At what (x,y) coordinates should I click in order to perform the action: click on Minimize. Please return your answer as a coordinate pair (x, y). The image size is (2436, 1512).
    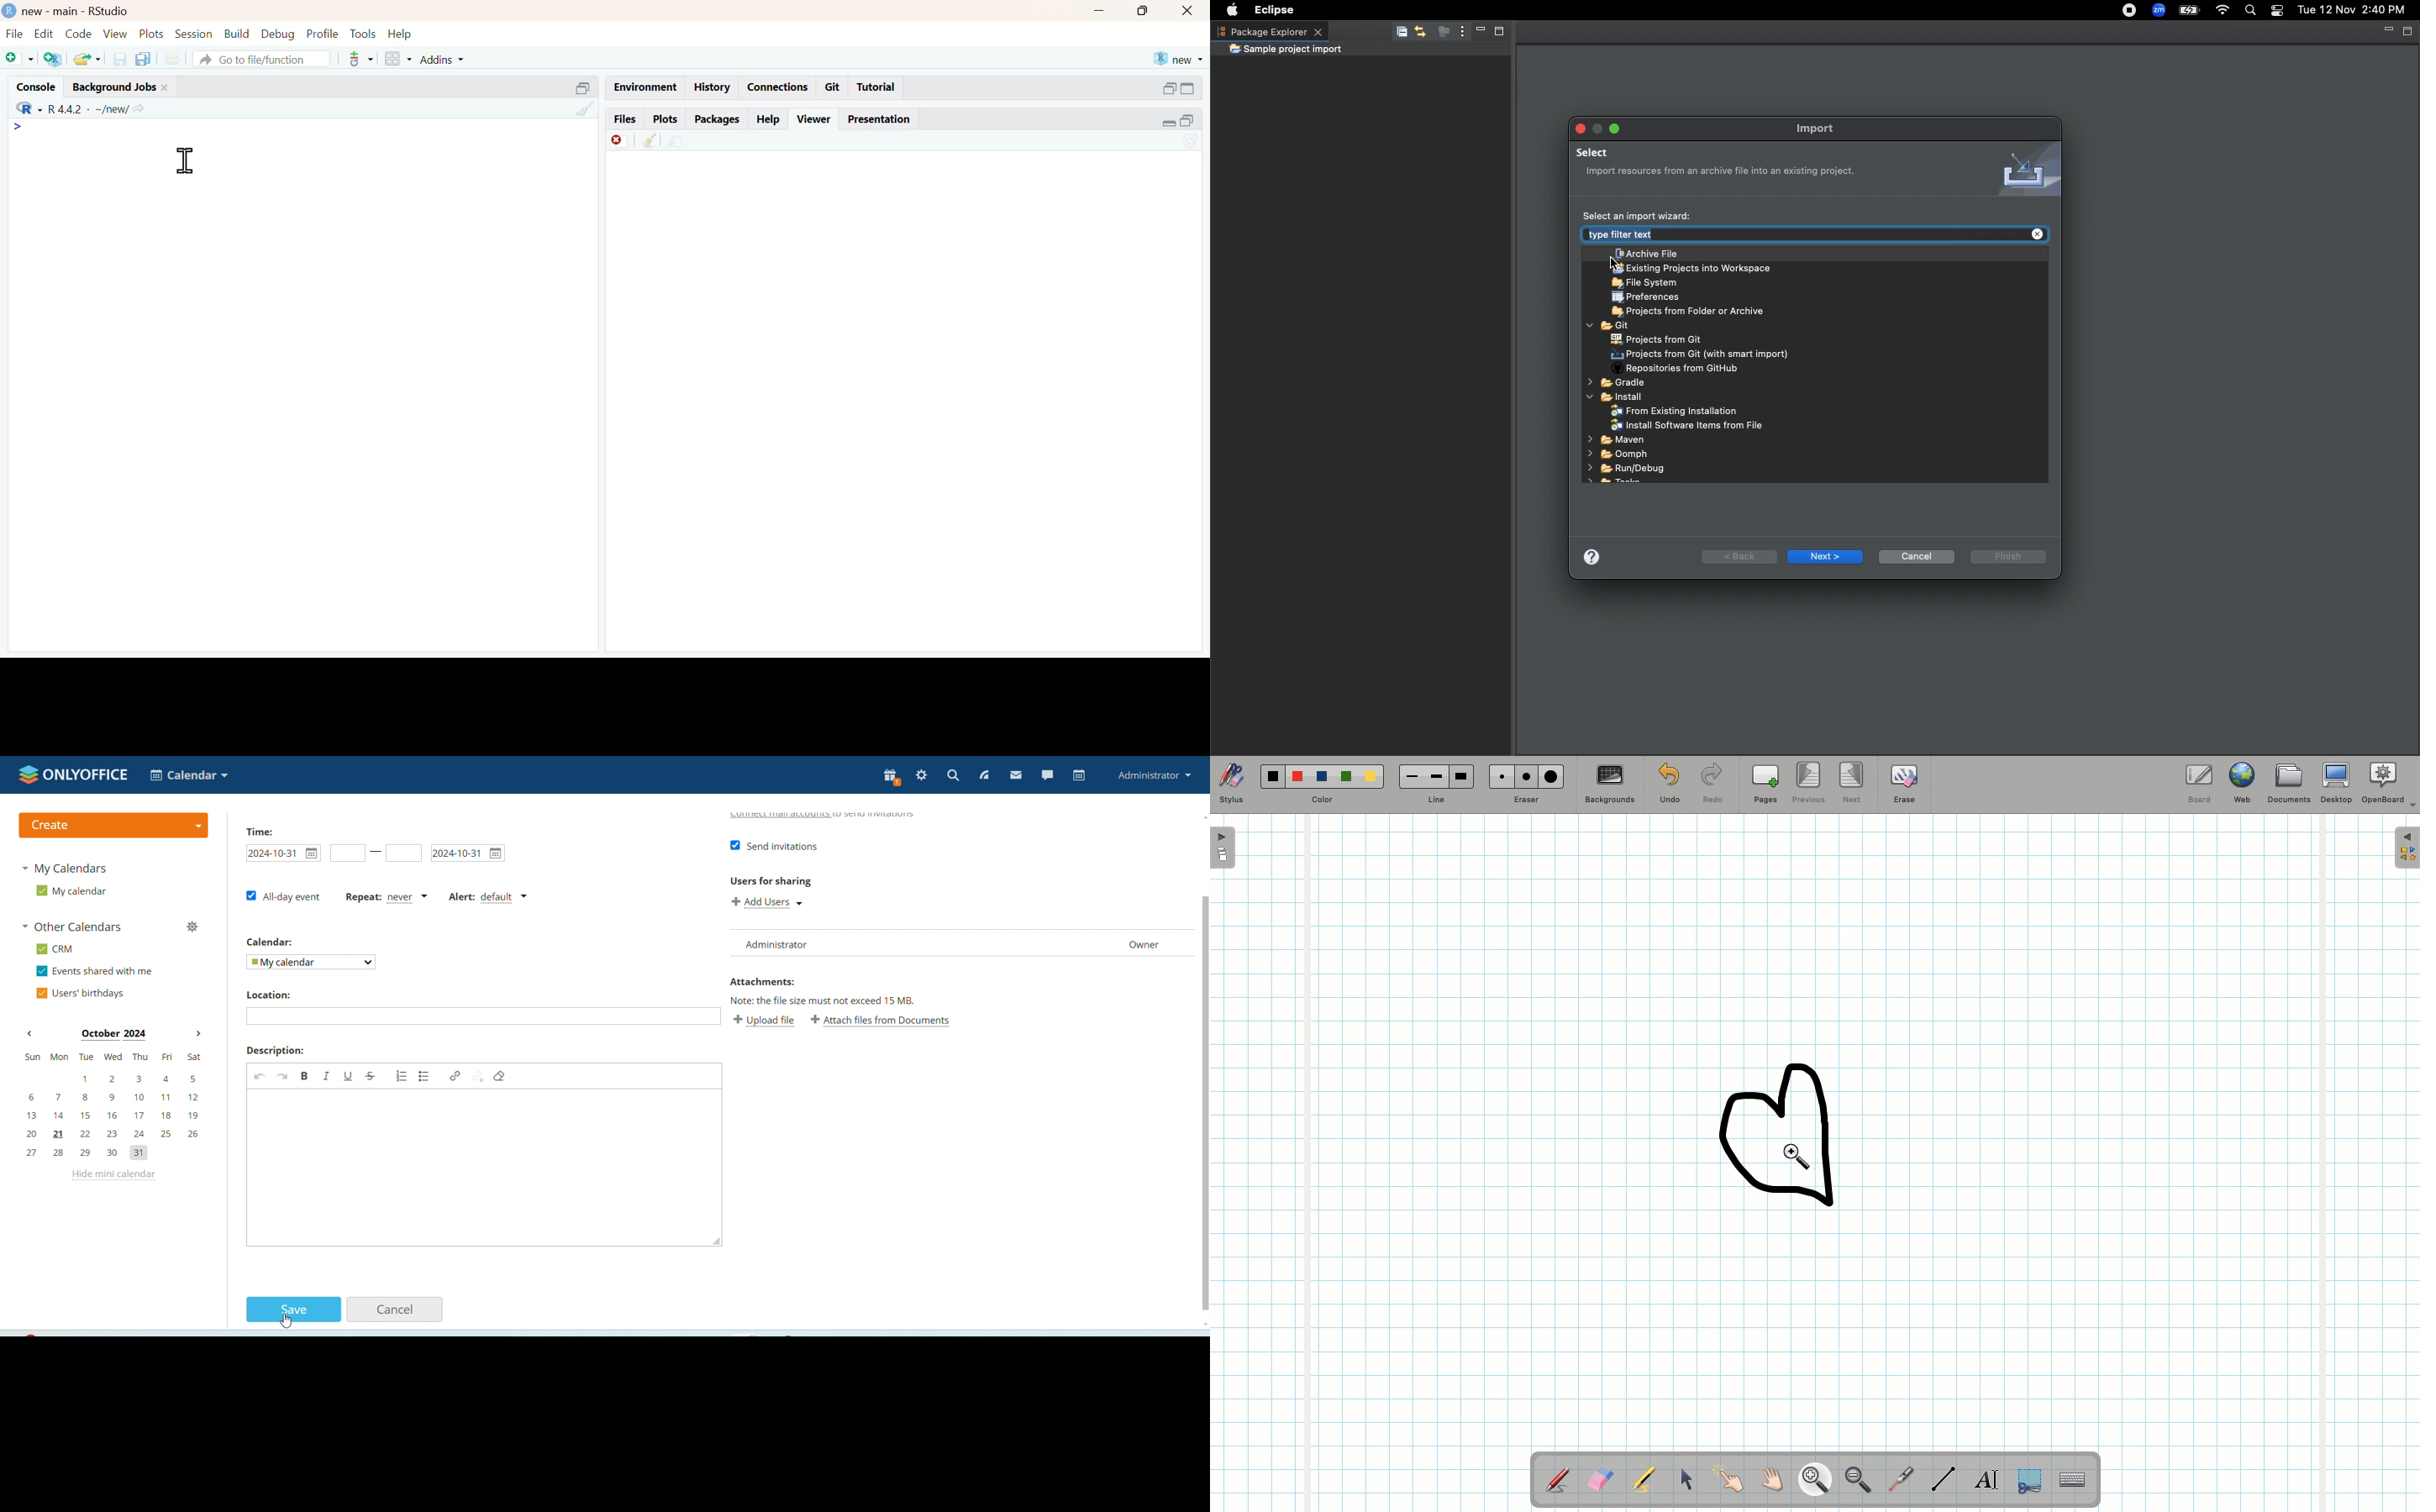
    Looking at the image, I should click on (2386, 30).